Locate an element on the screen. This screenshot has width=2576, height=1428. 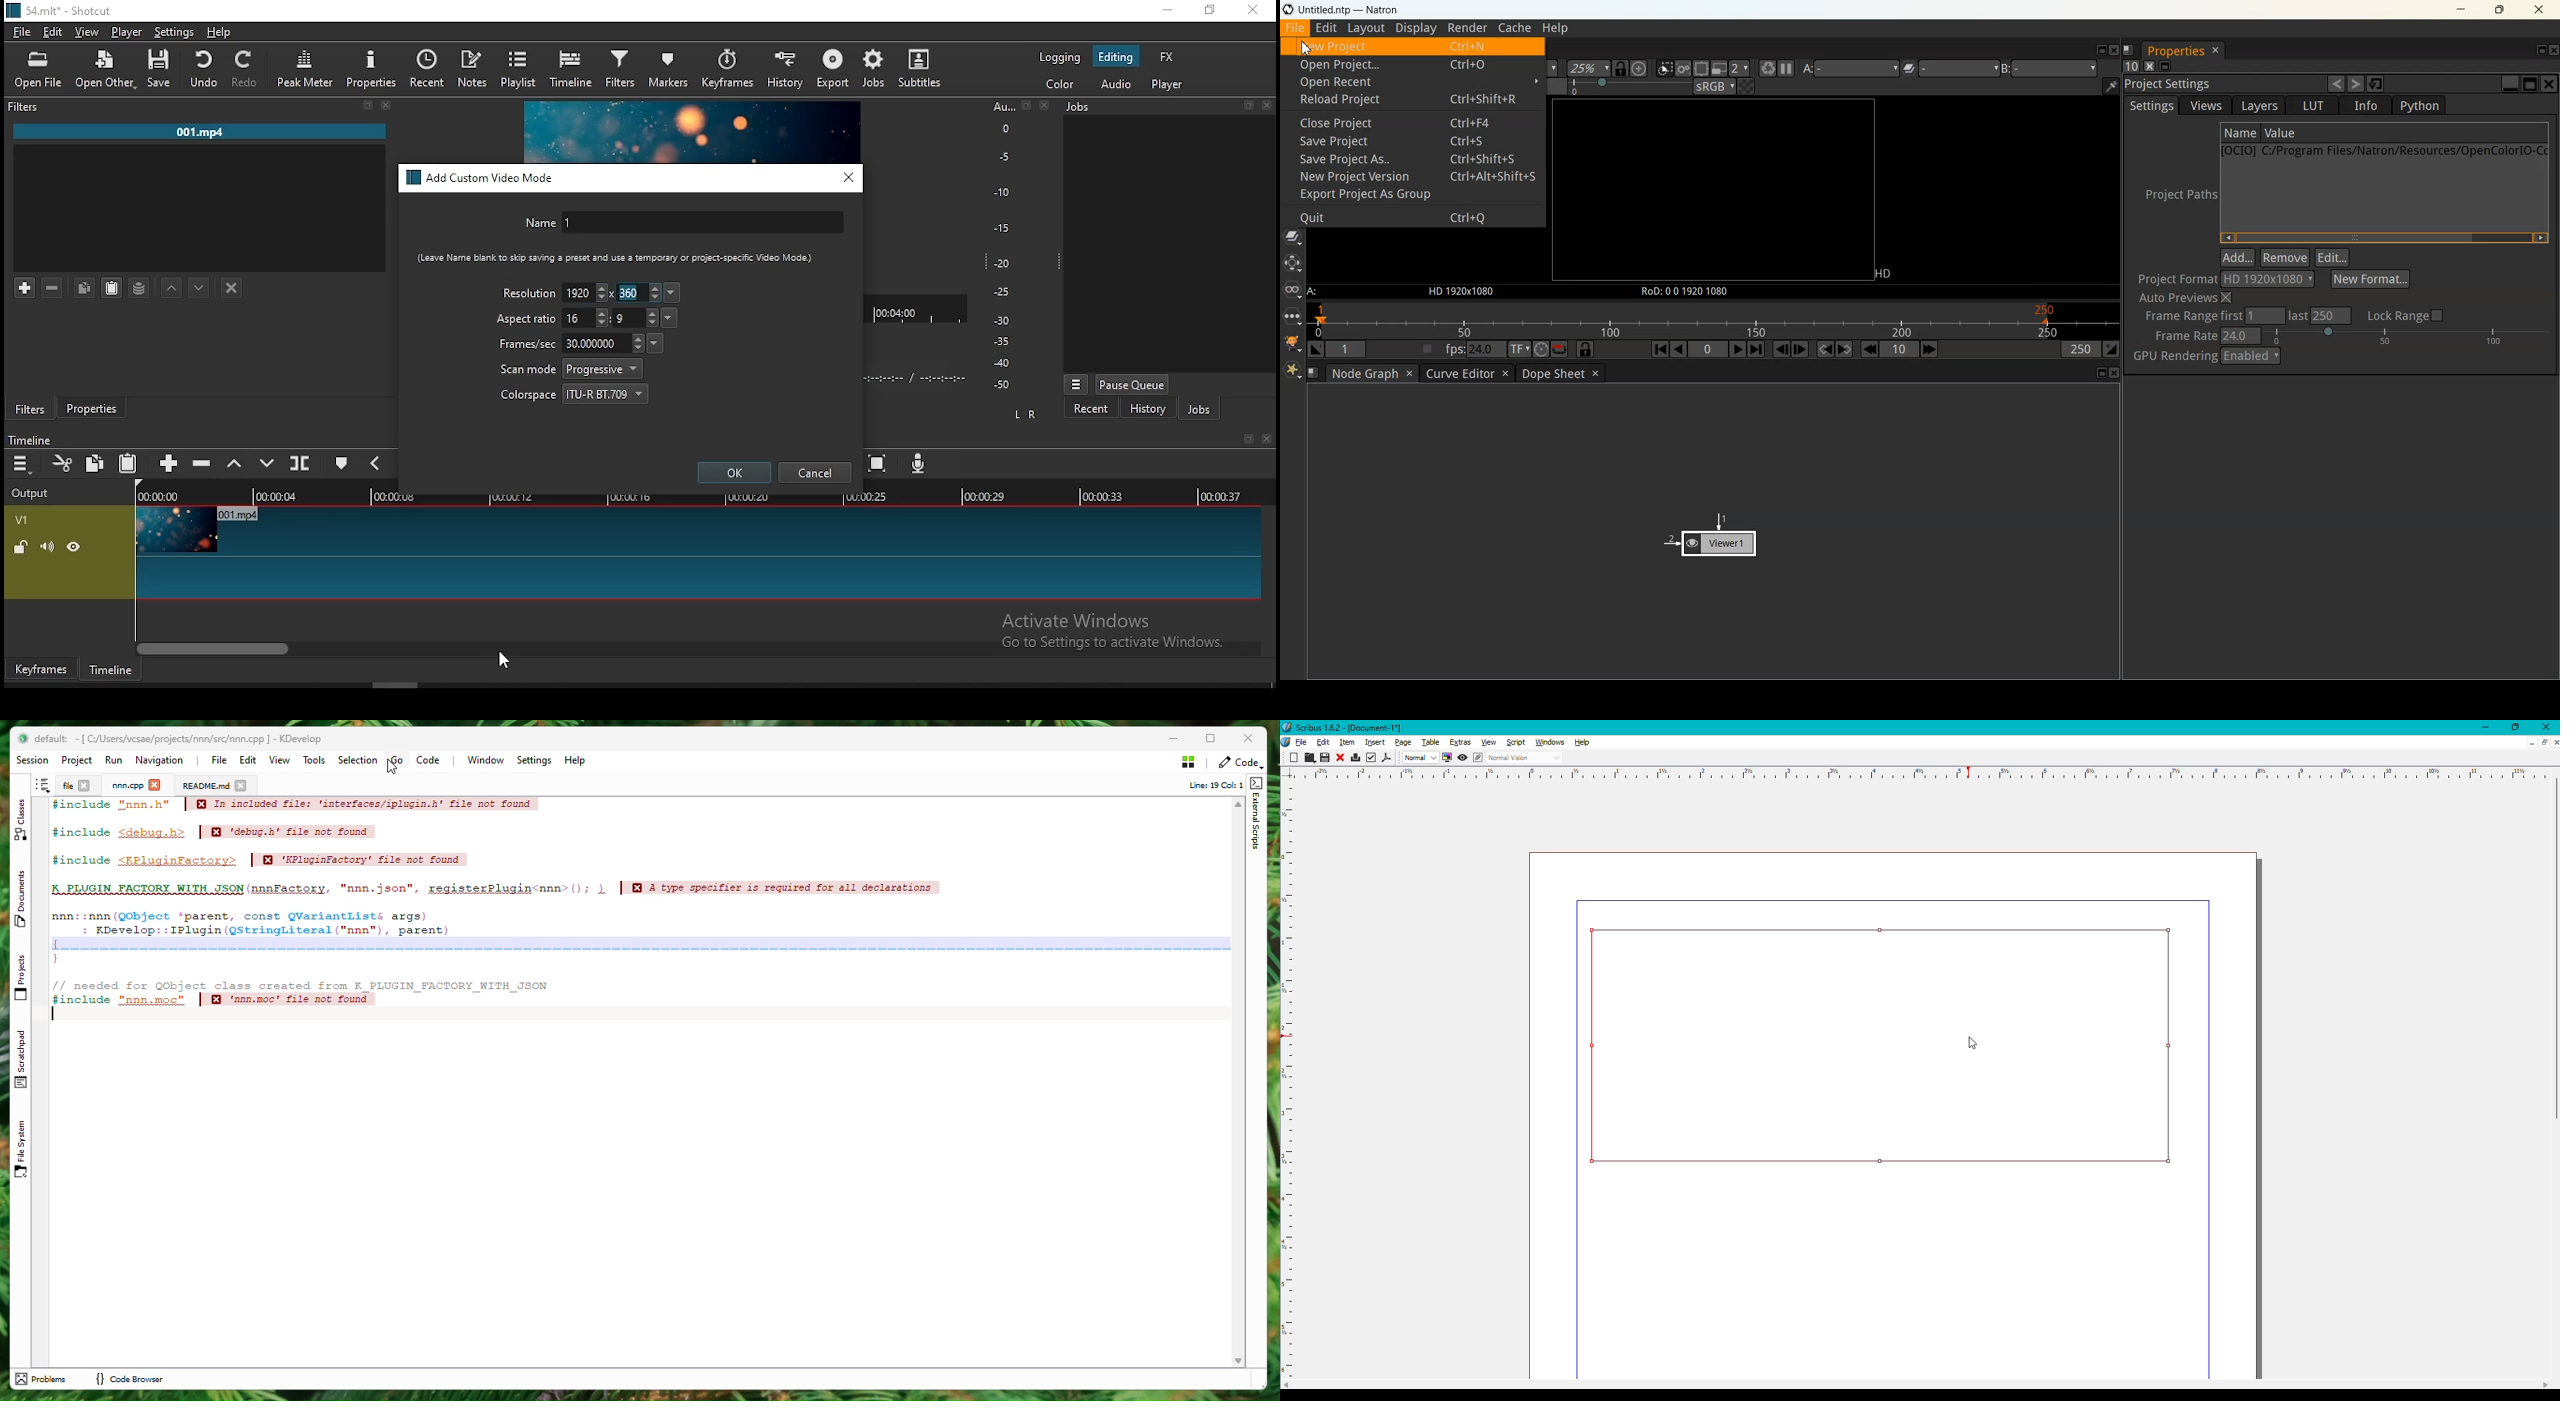
Current frame number is located at coordinates (1708, 349).